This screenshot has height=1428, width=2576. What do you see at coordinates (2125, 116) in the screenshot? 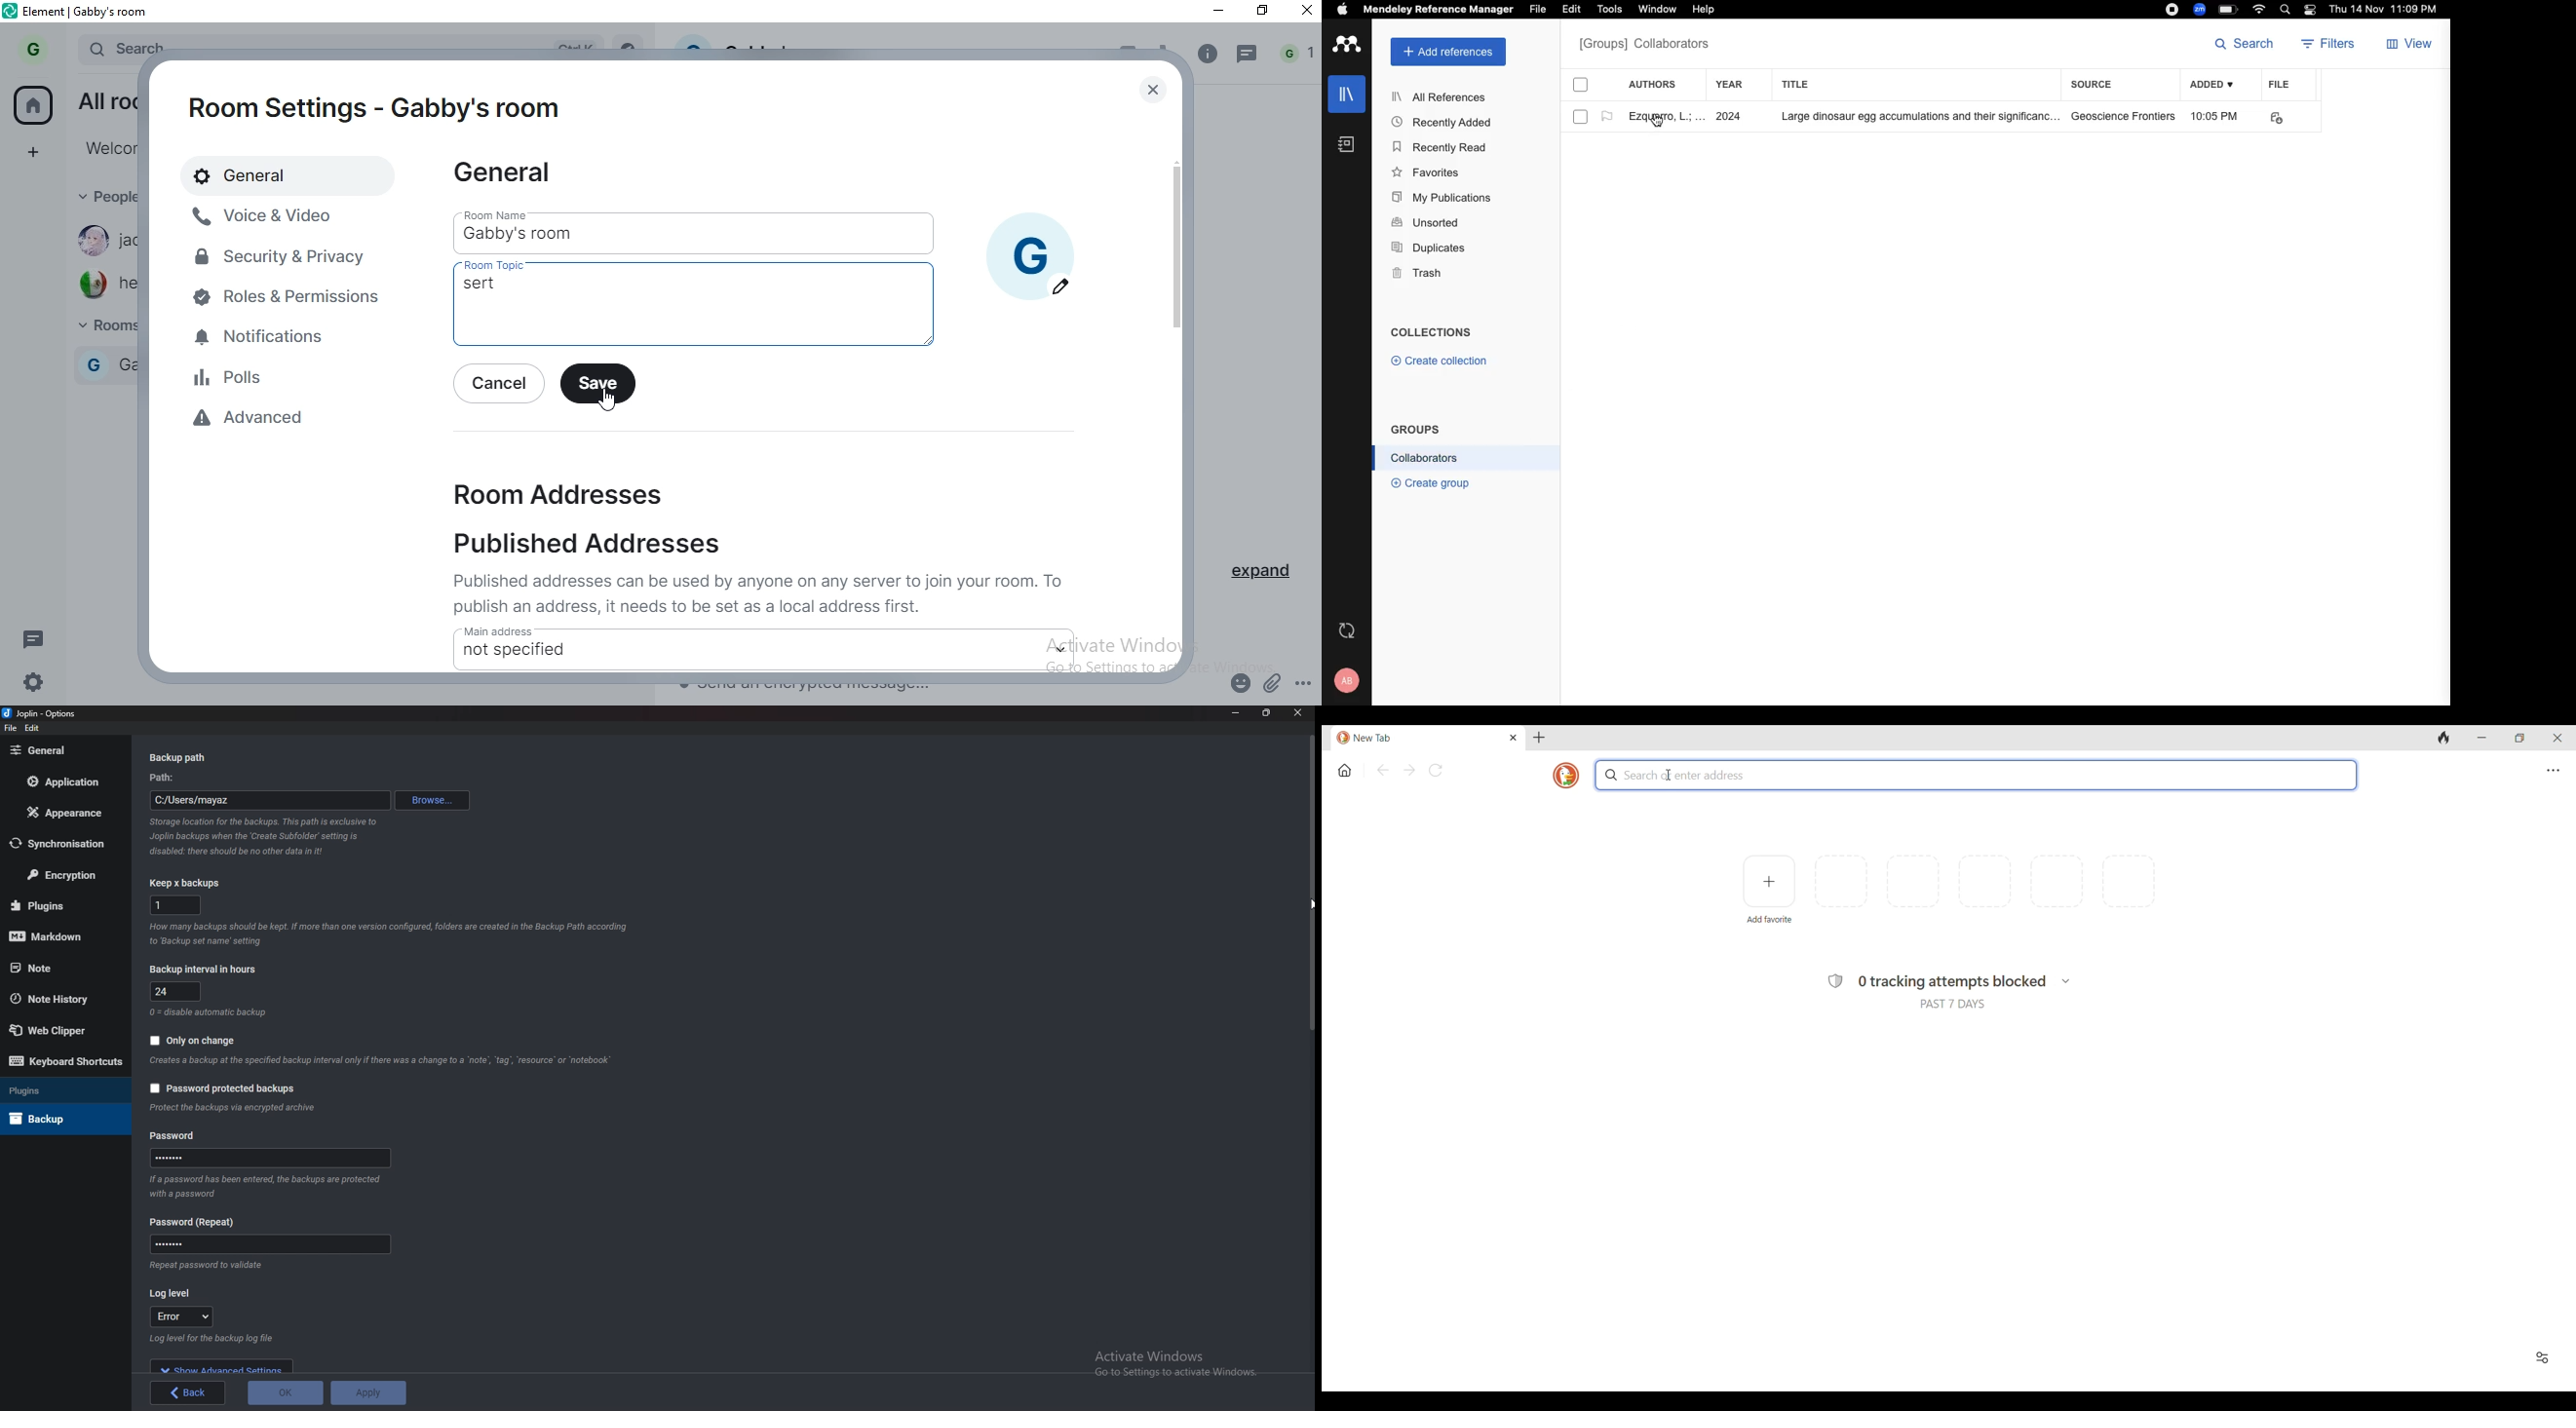
I see `source` at bounding box center [2125, 116].